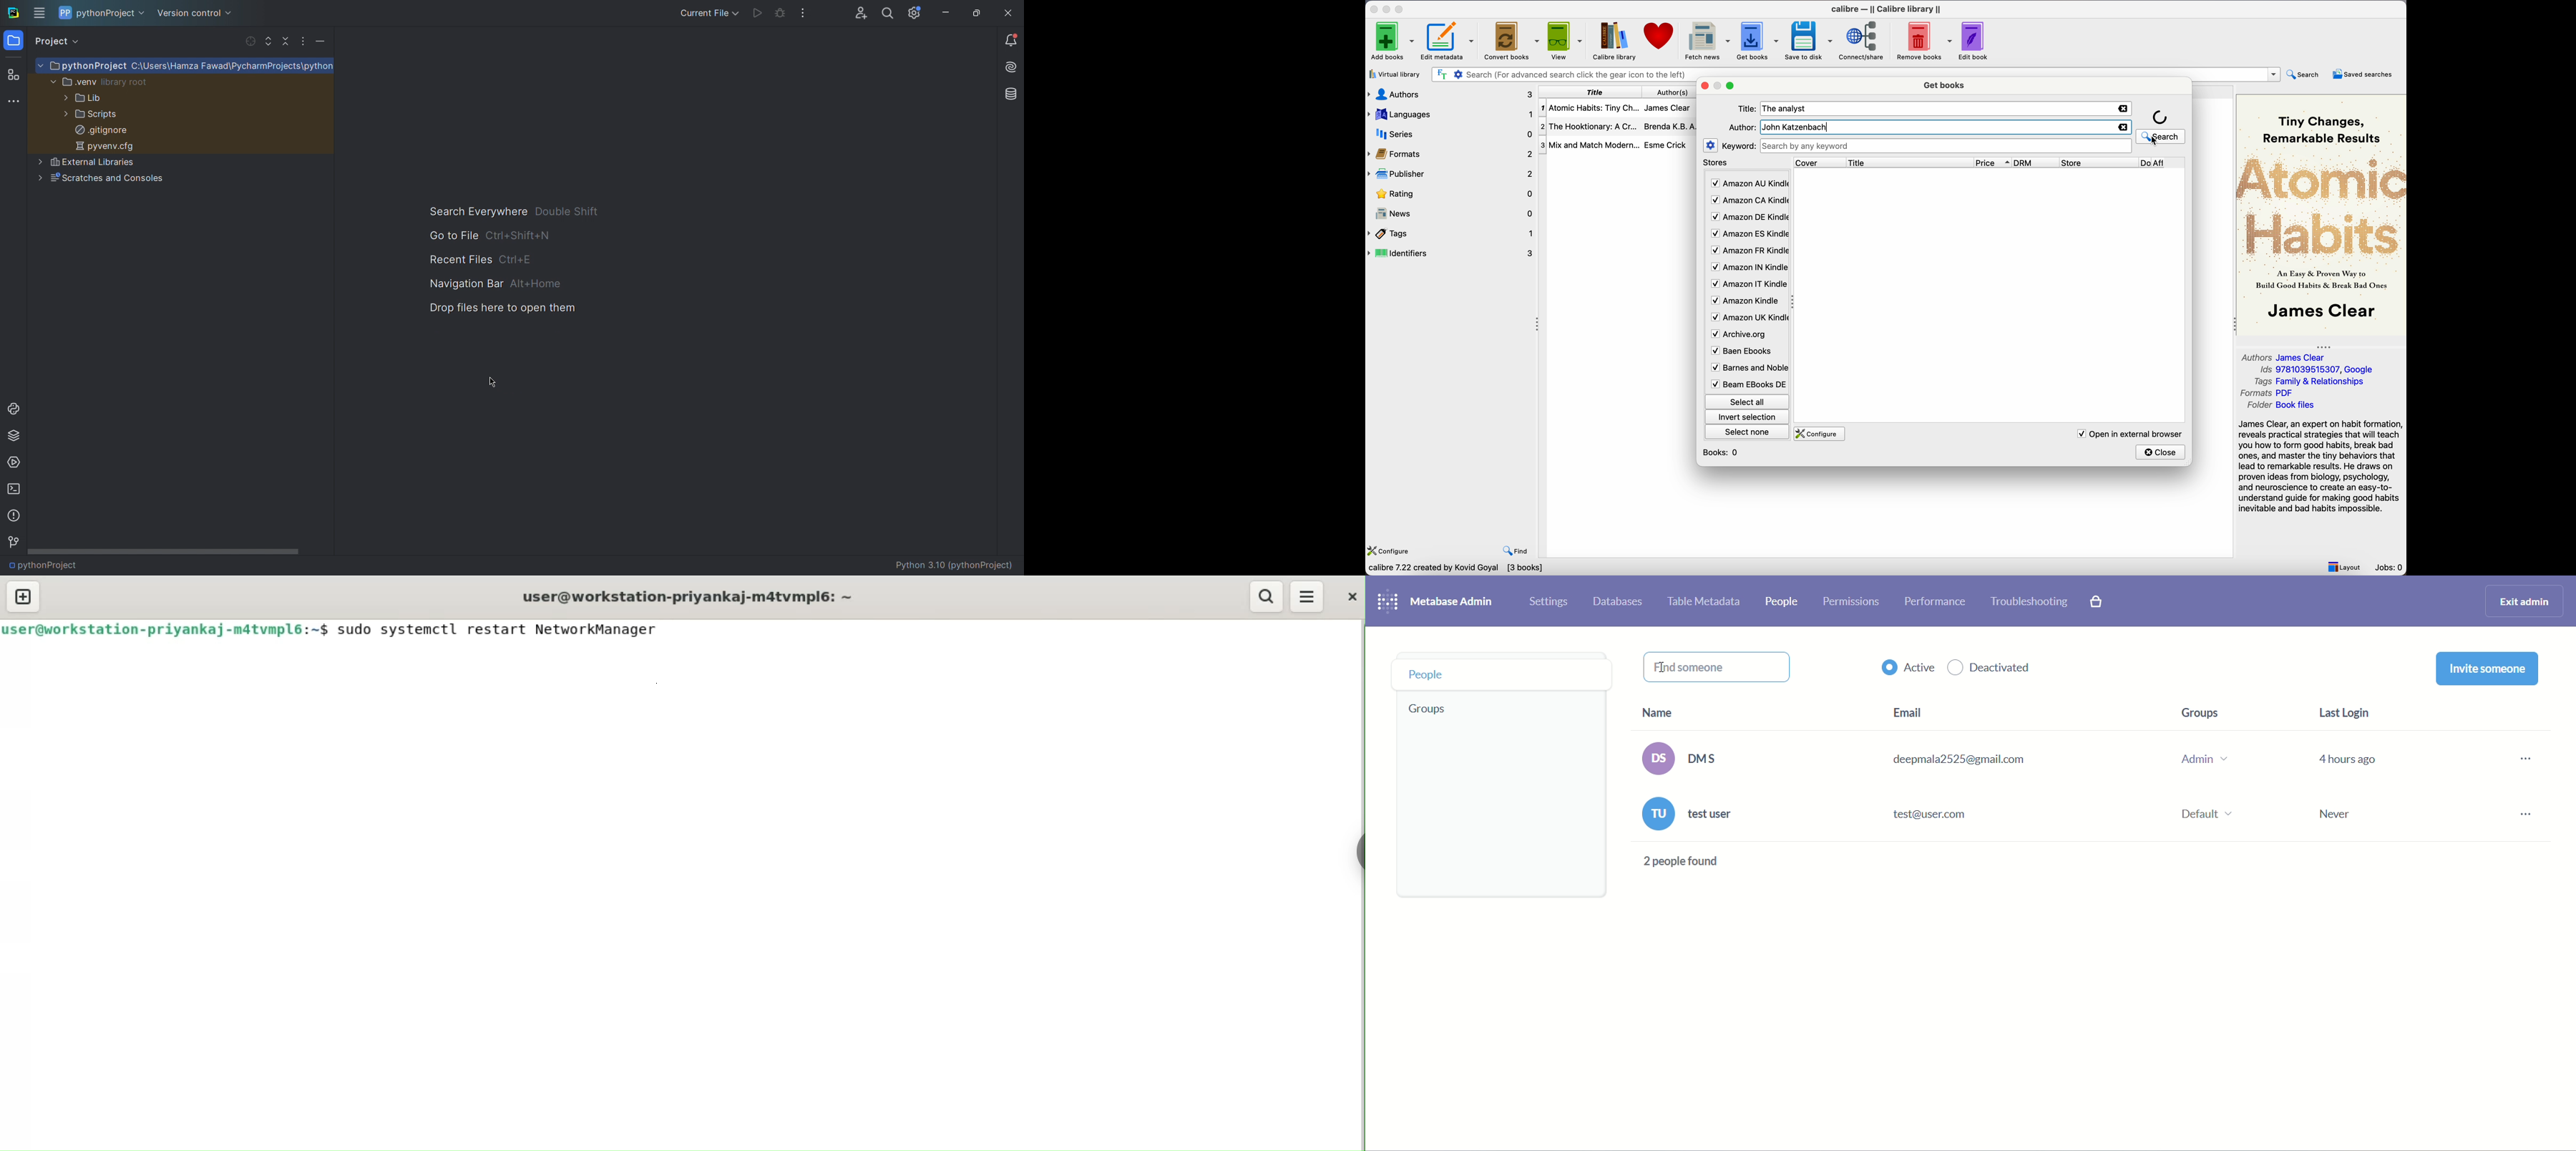  I want to click on news, so click(1452, 214).